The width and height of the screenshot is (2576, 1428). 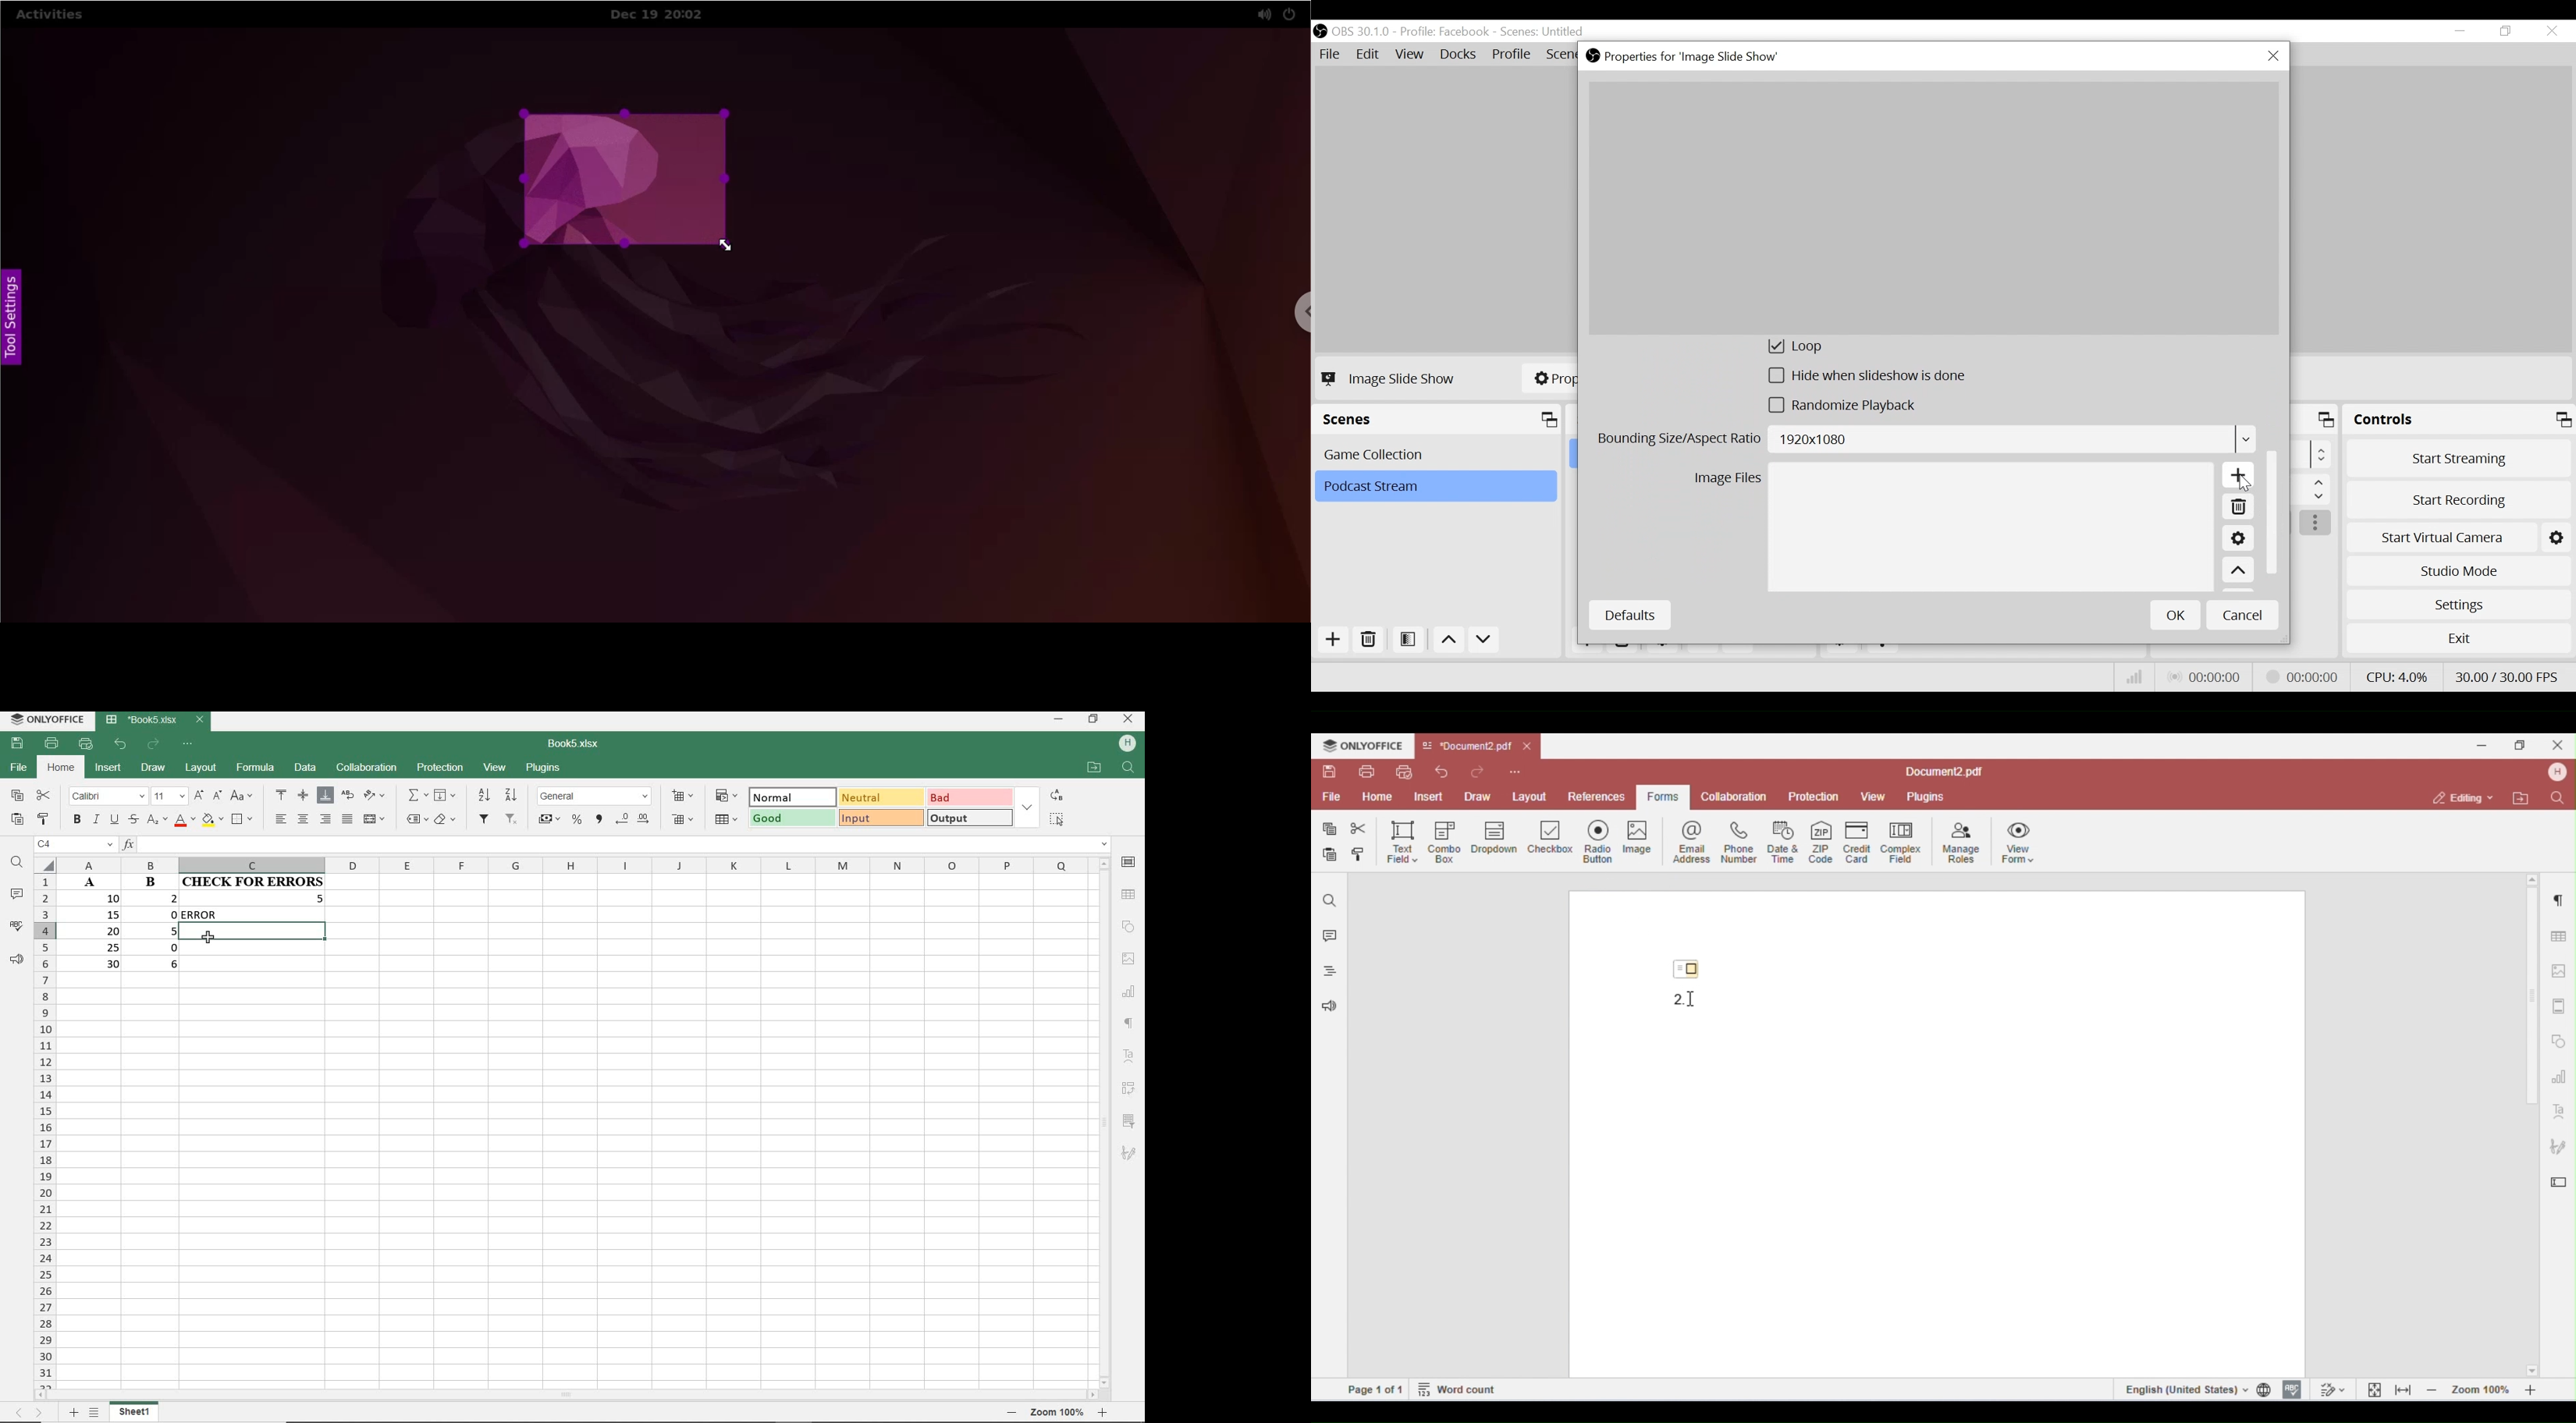 What do you see at coordinates (1107, 1122) in the screenshot?
I see `SCROLLBAR` at bounding box center [1107, 1122].